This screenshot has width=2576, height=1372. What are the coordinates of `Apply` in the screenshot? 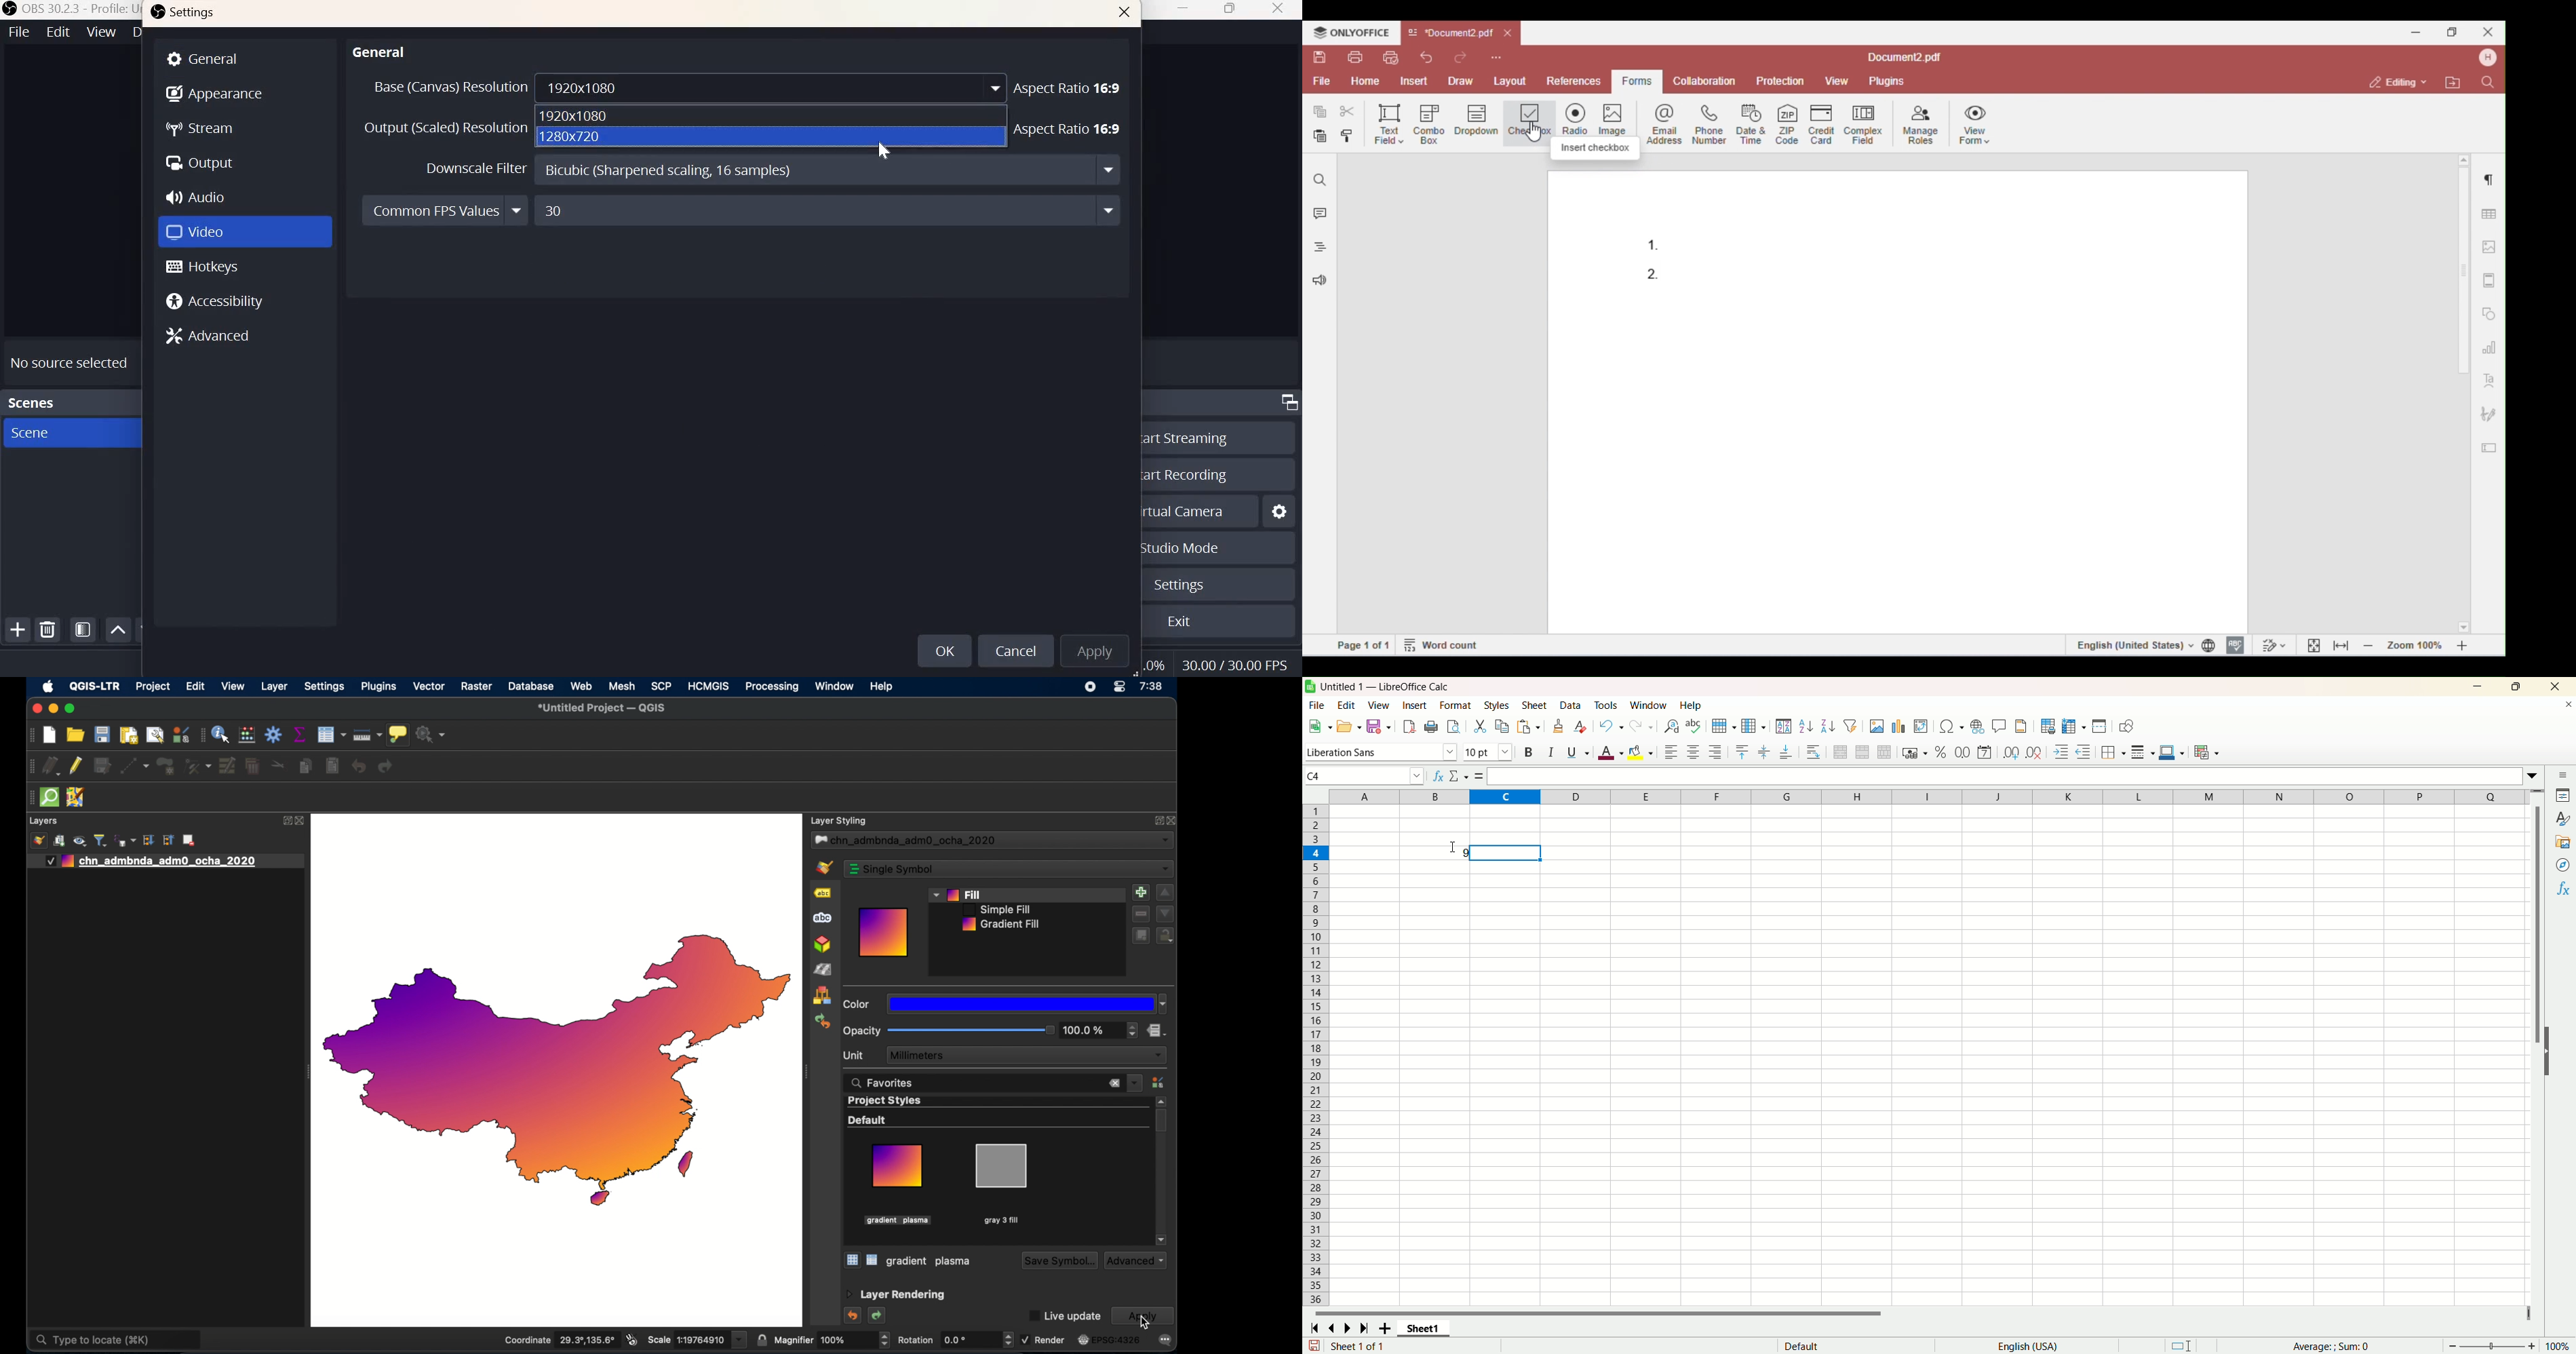 It's located at (1095, 650).